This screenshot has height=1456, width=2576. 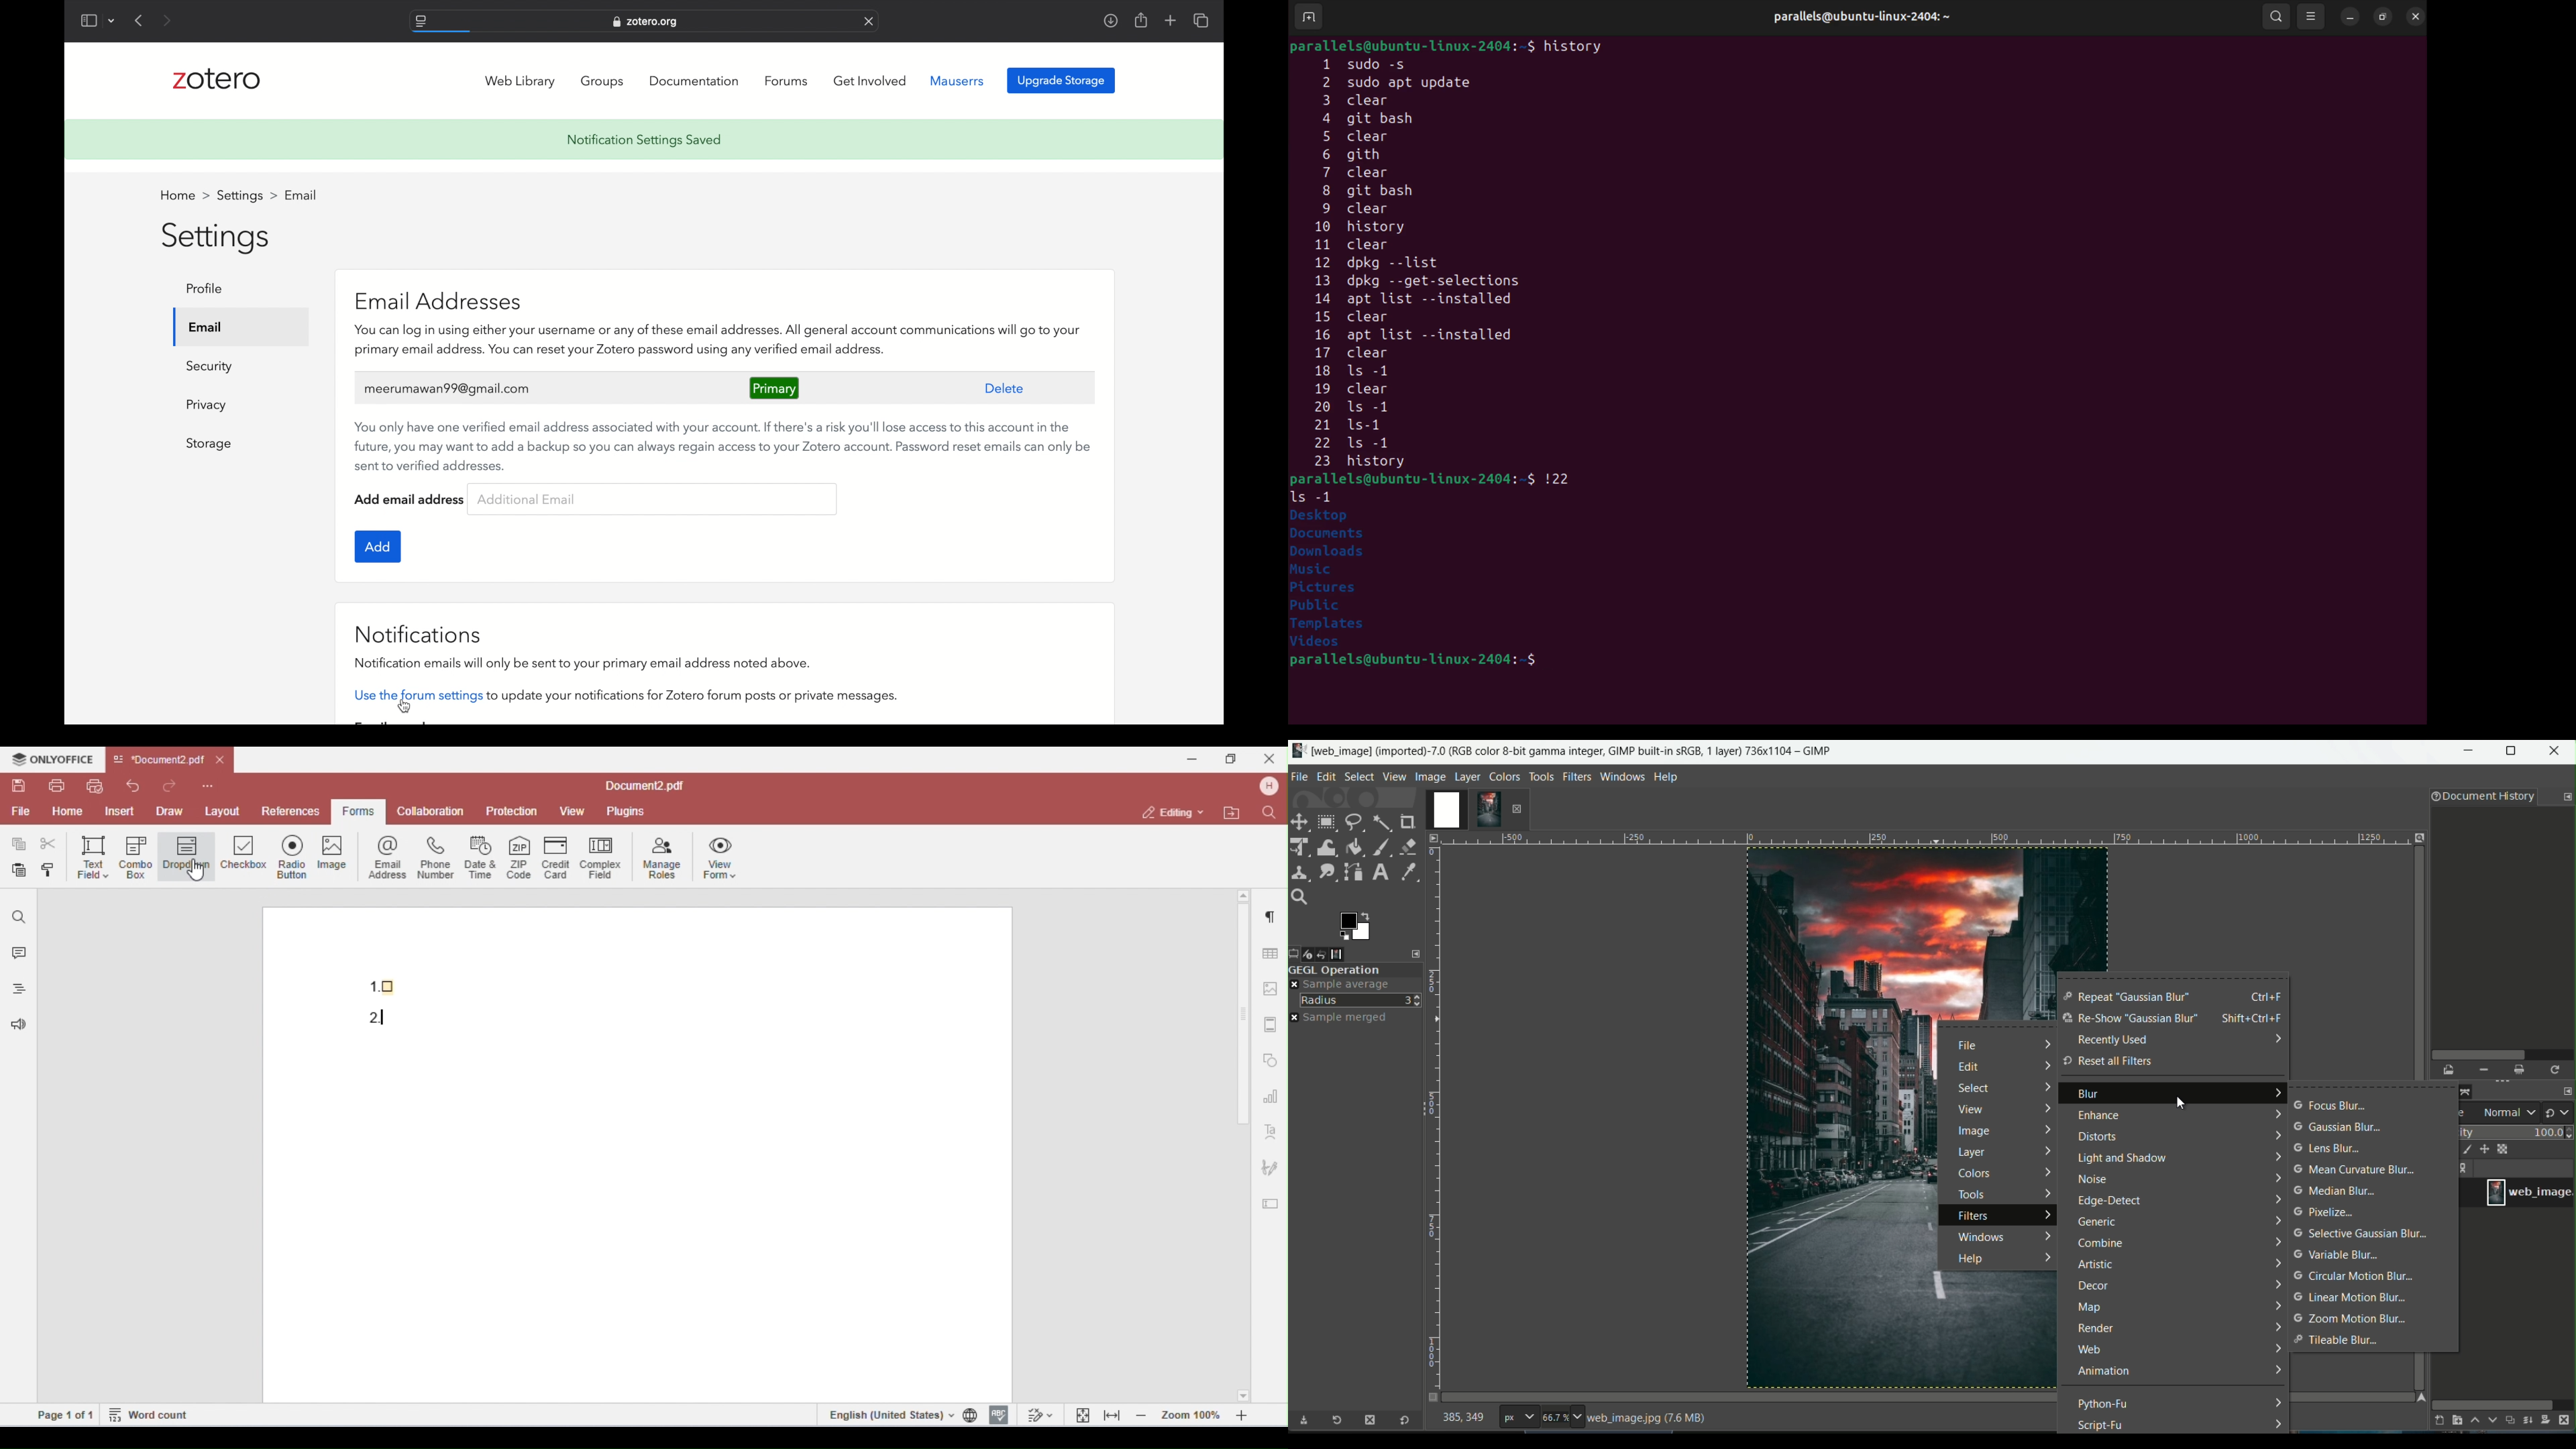 What do you see at coordinates (1300, 822) in the screenshot?
I see `move tool` at bounding box center [1300, 822].